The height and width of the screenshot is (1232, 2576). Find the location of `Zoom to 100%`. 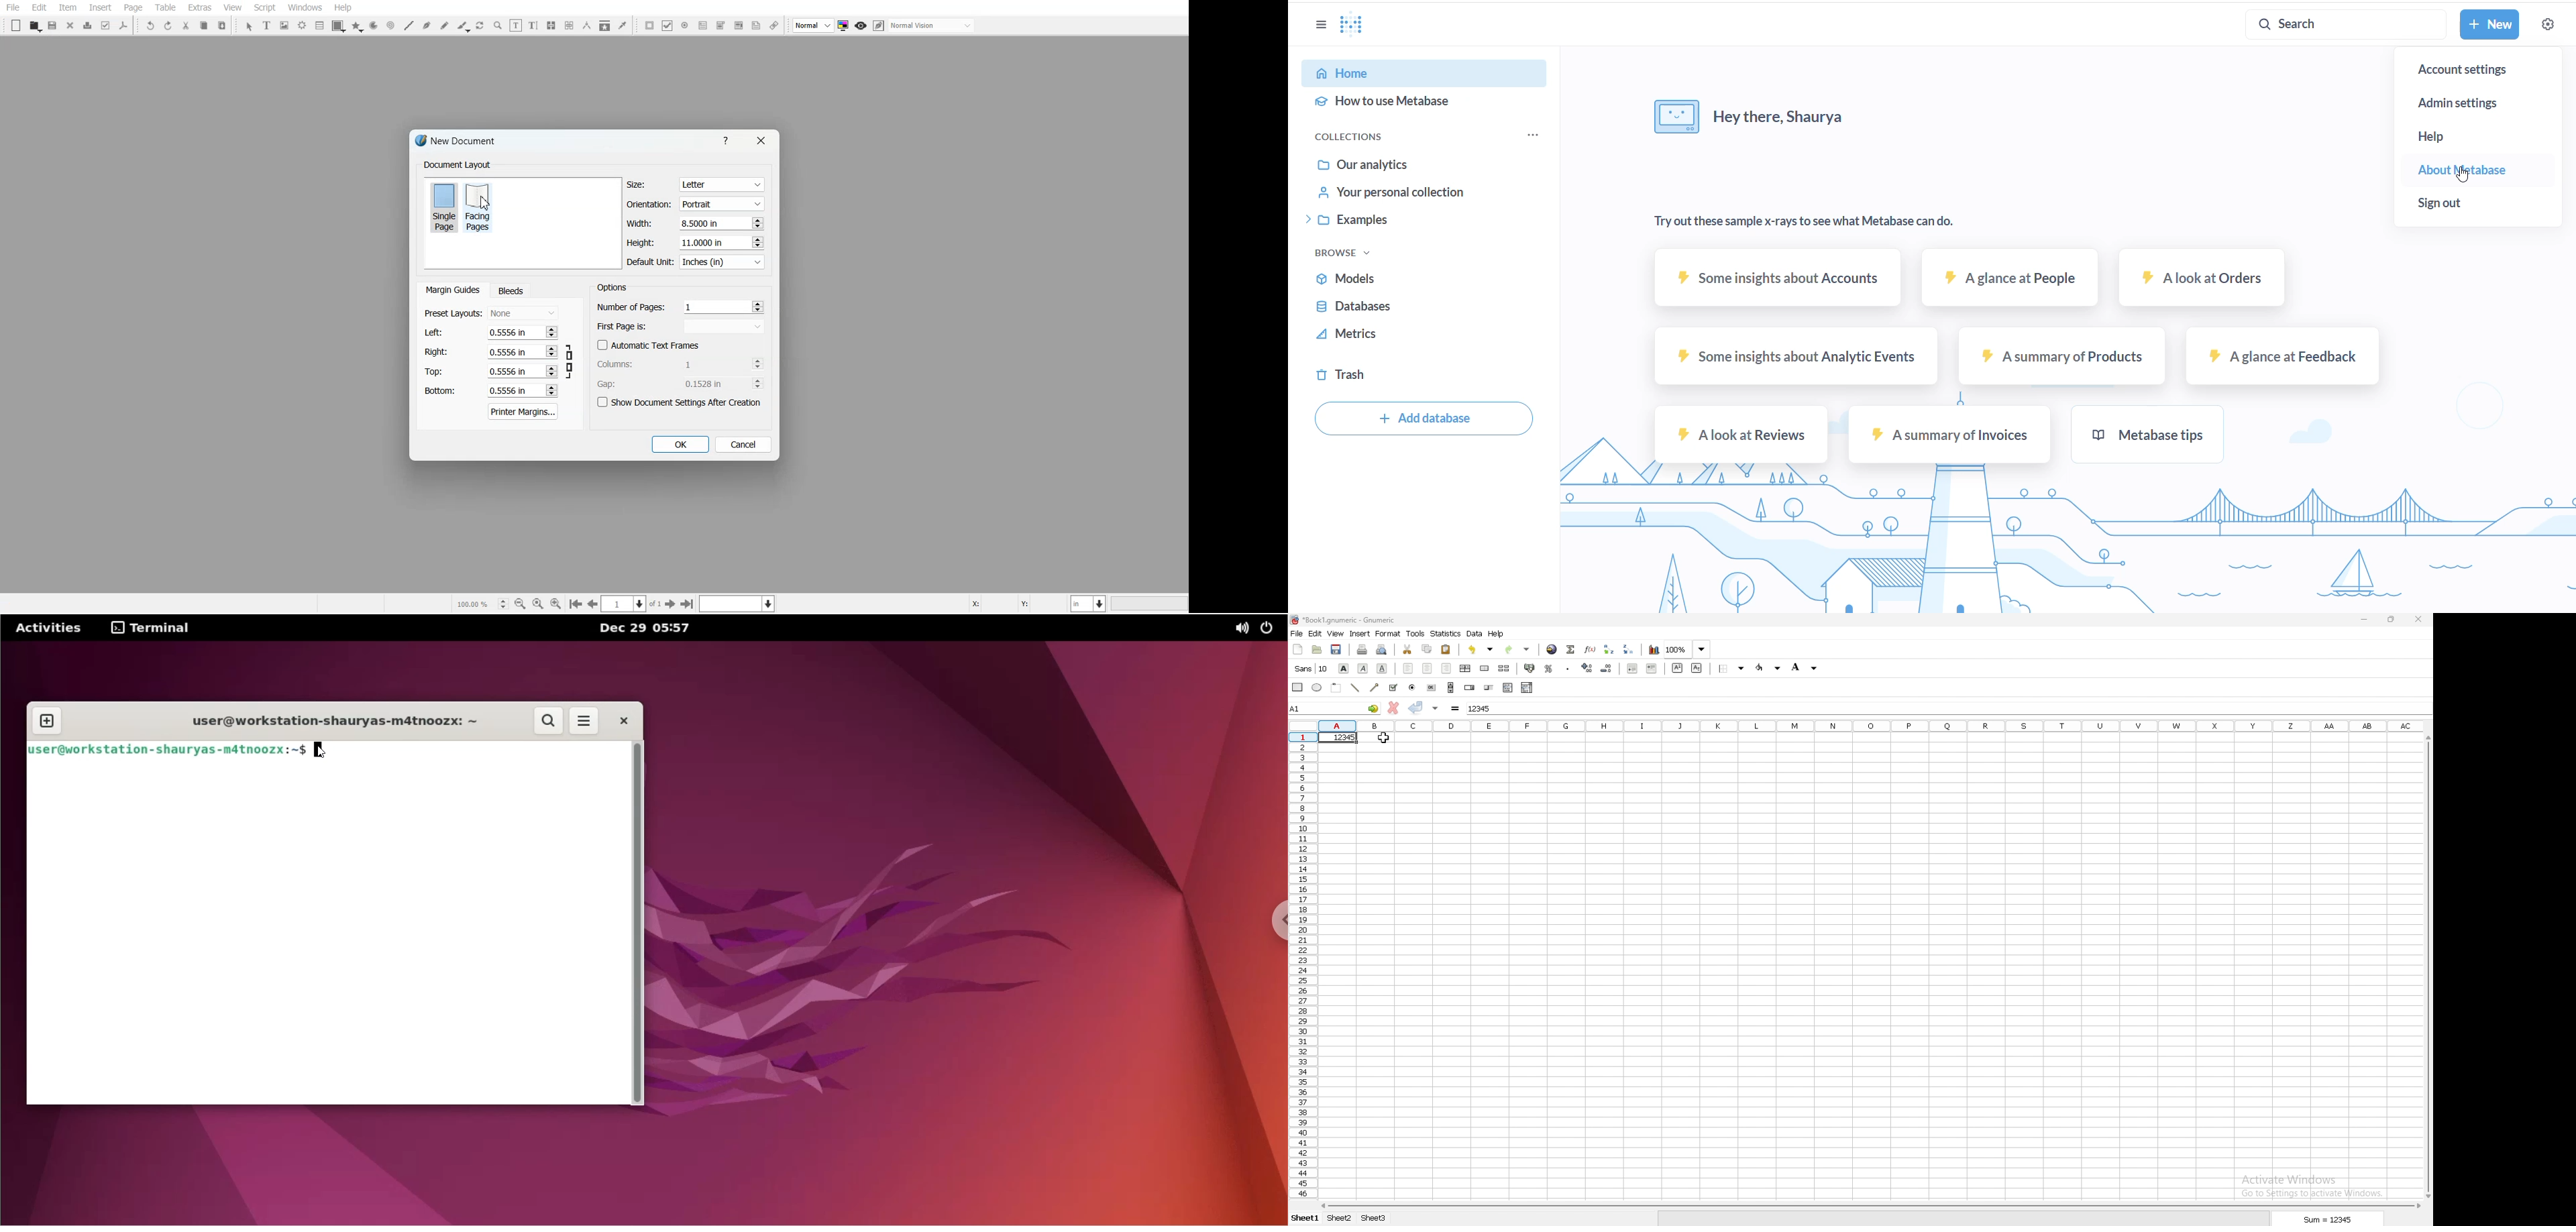

Zoom to 100% is located at coordinates (538, 603).